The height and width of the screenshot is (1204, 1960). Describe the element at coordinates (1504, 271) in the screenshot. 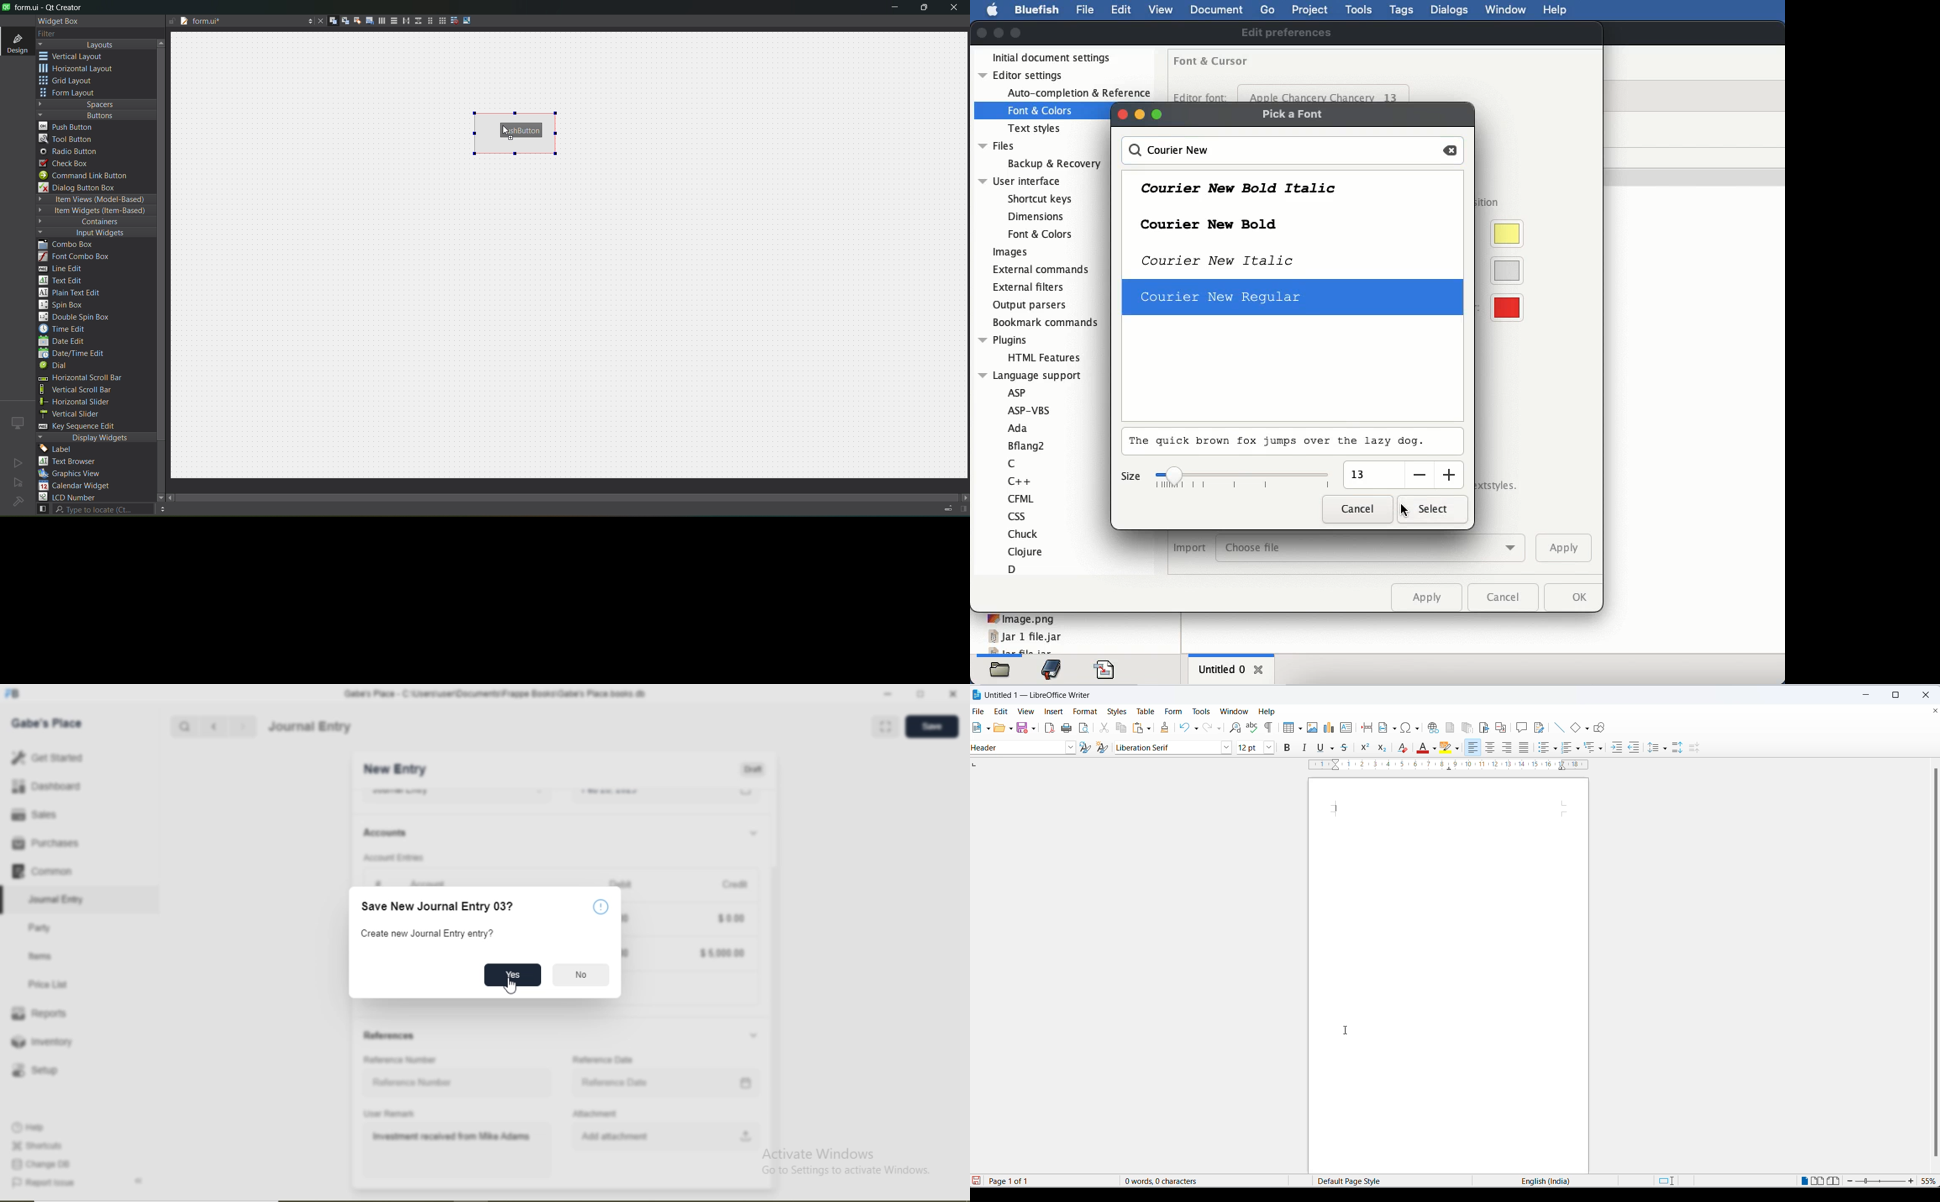

I see `current line color` at that location.